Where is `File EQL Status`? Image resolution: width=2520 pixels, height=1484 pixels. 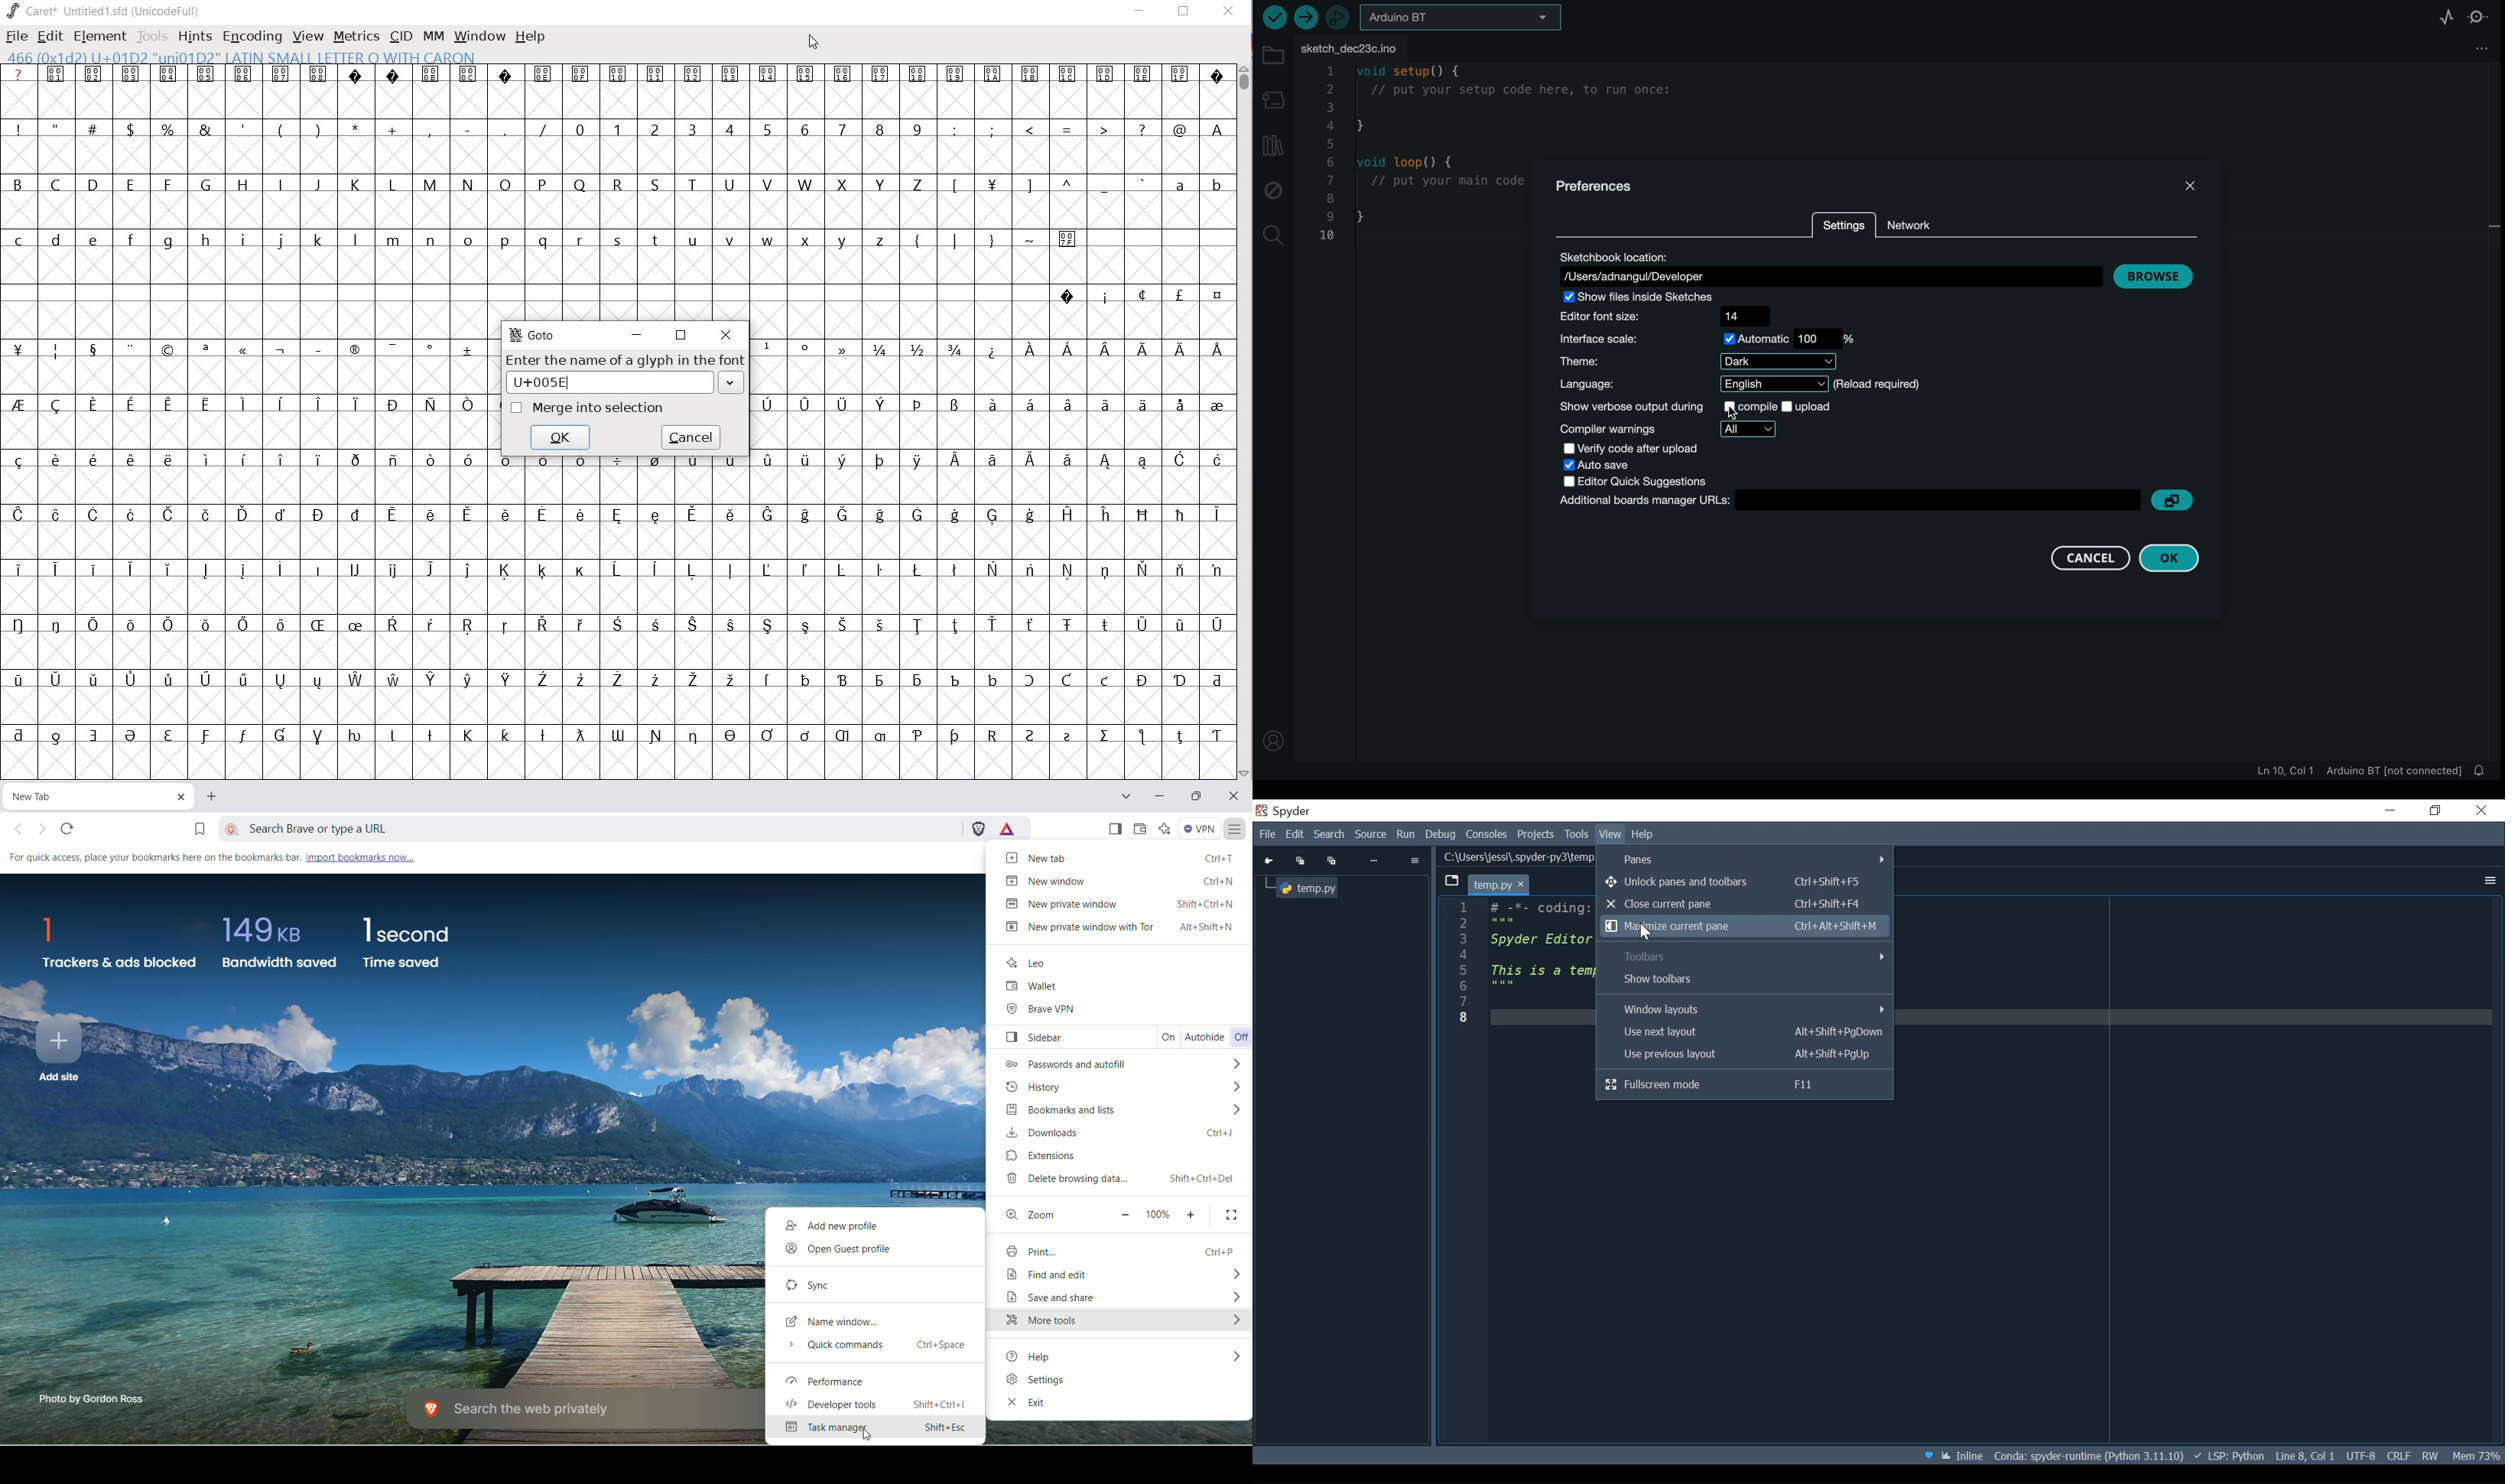
File EQL Status is located at coordinates (2398, 1456).